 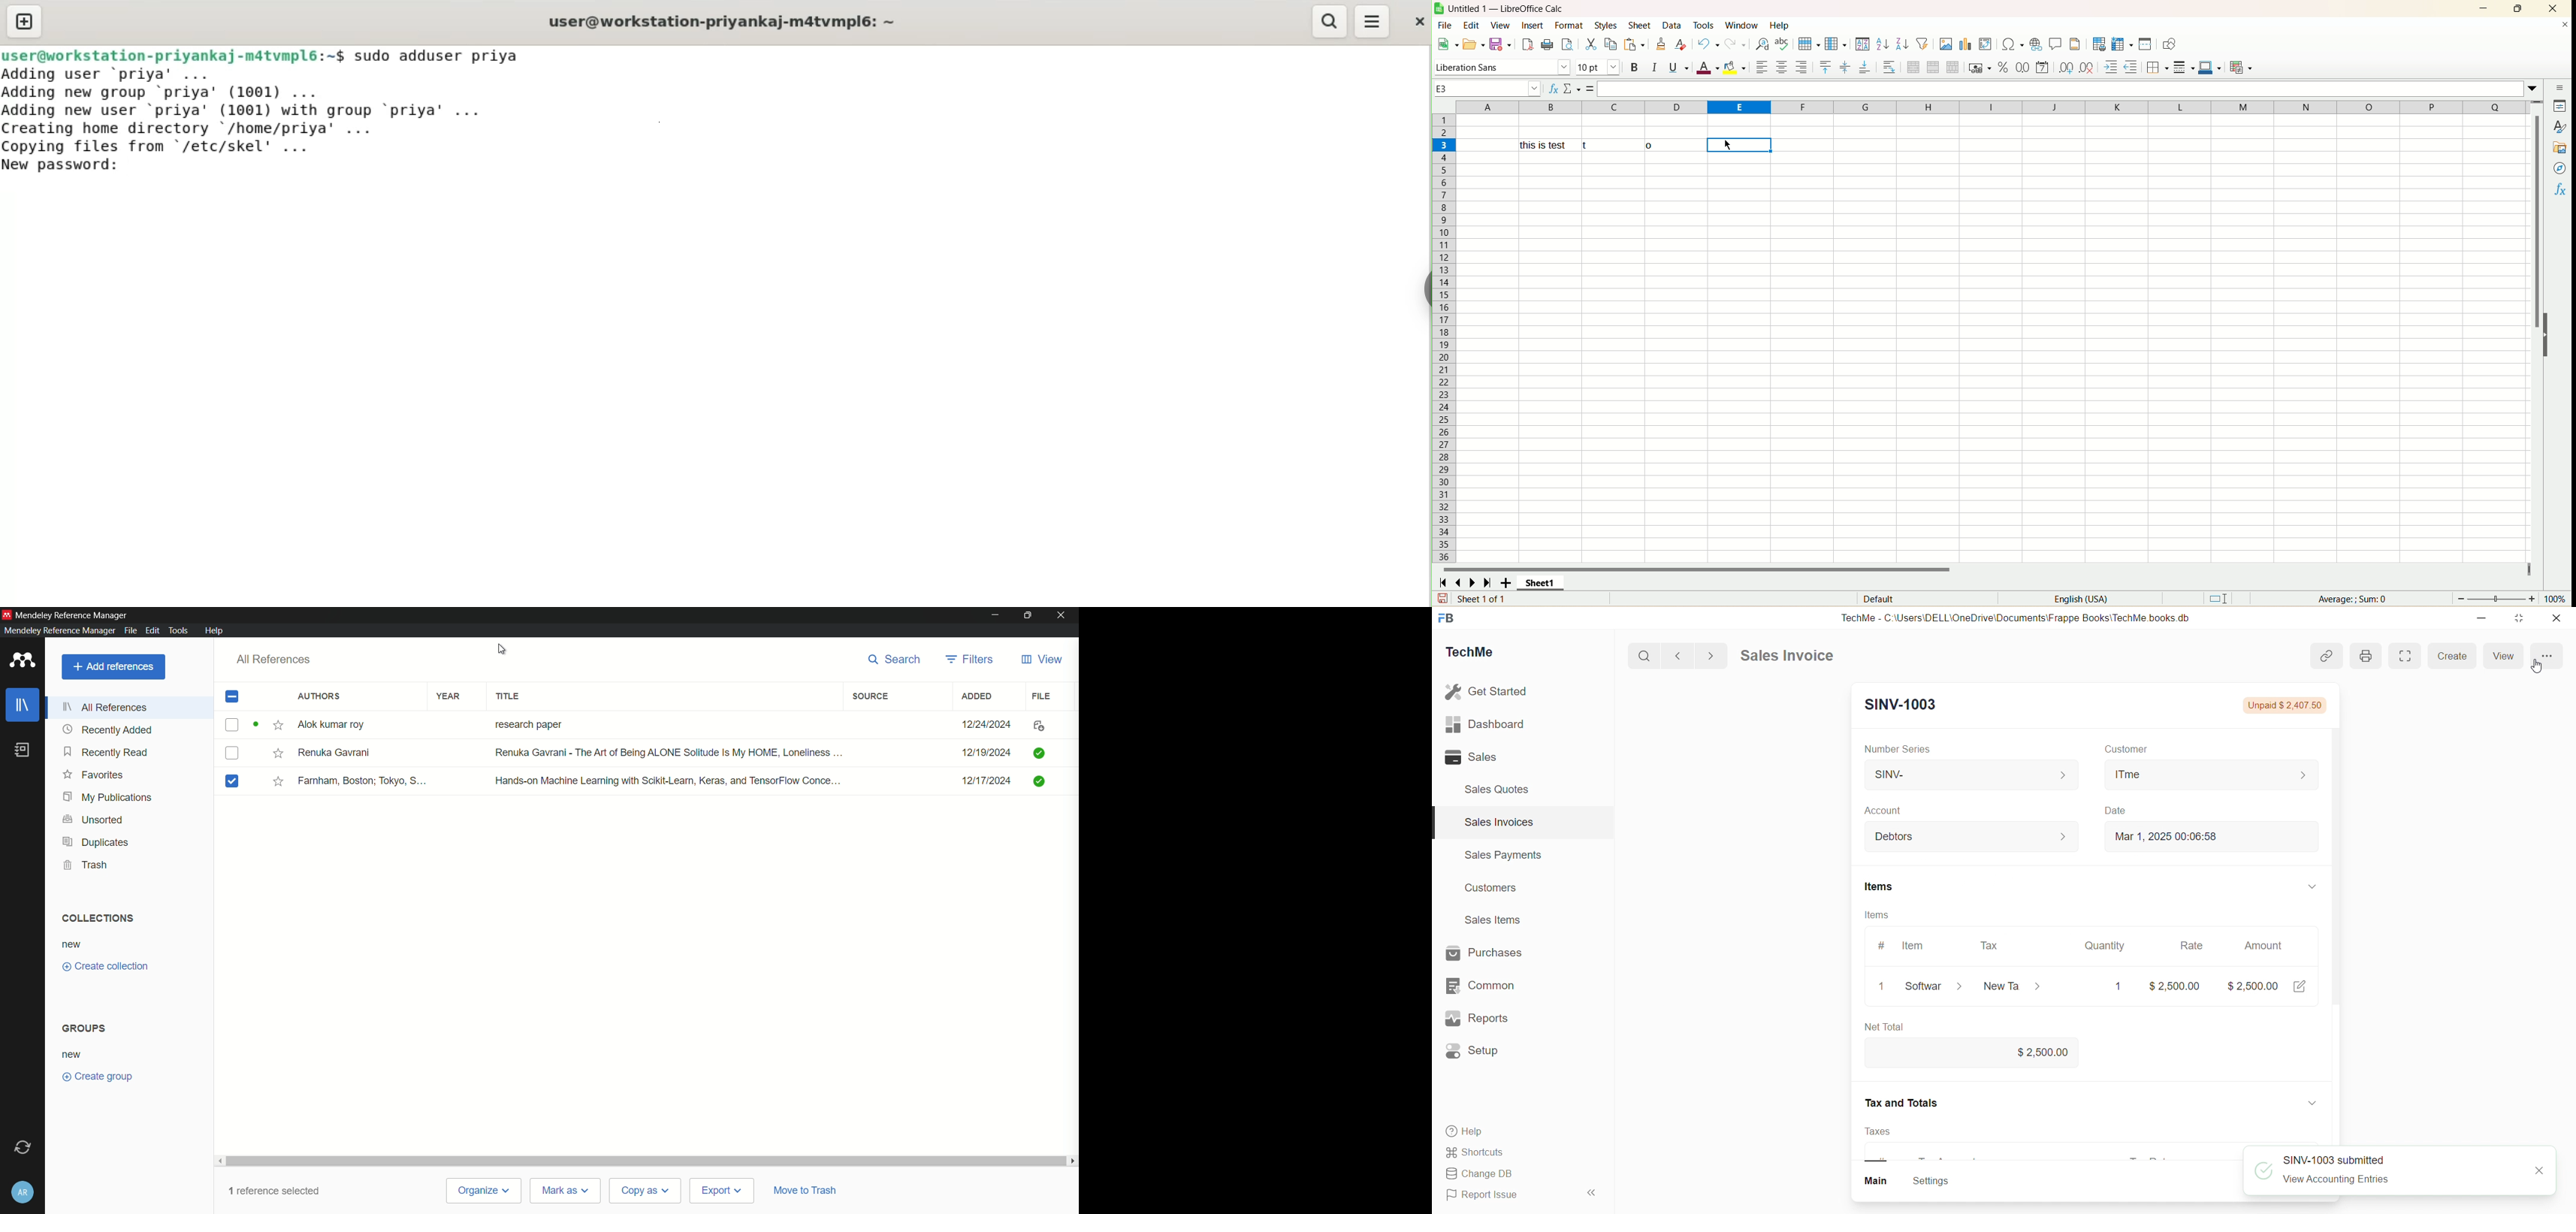 I want to click on sheet1, so click(x=1550, y=581).